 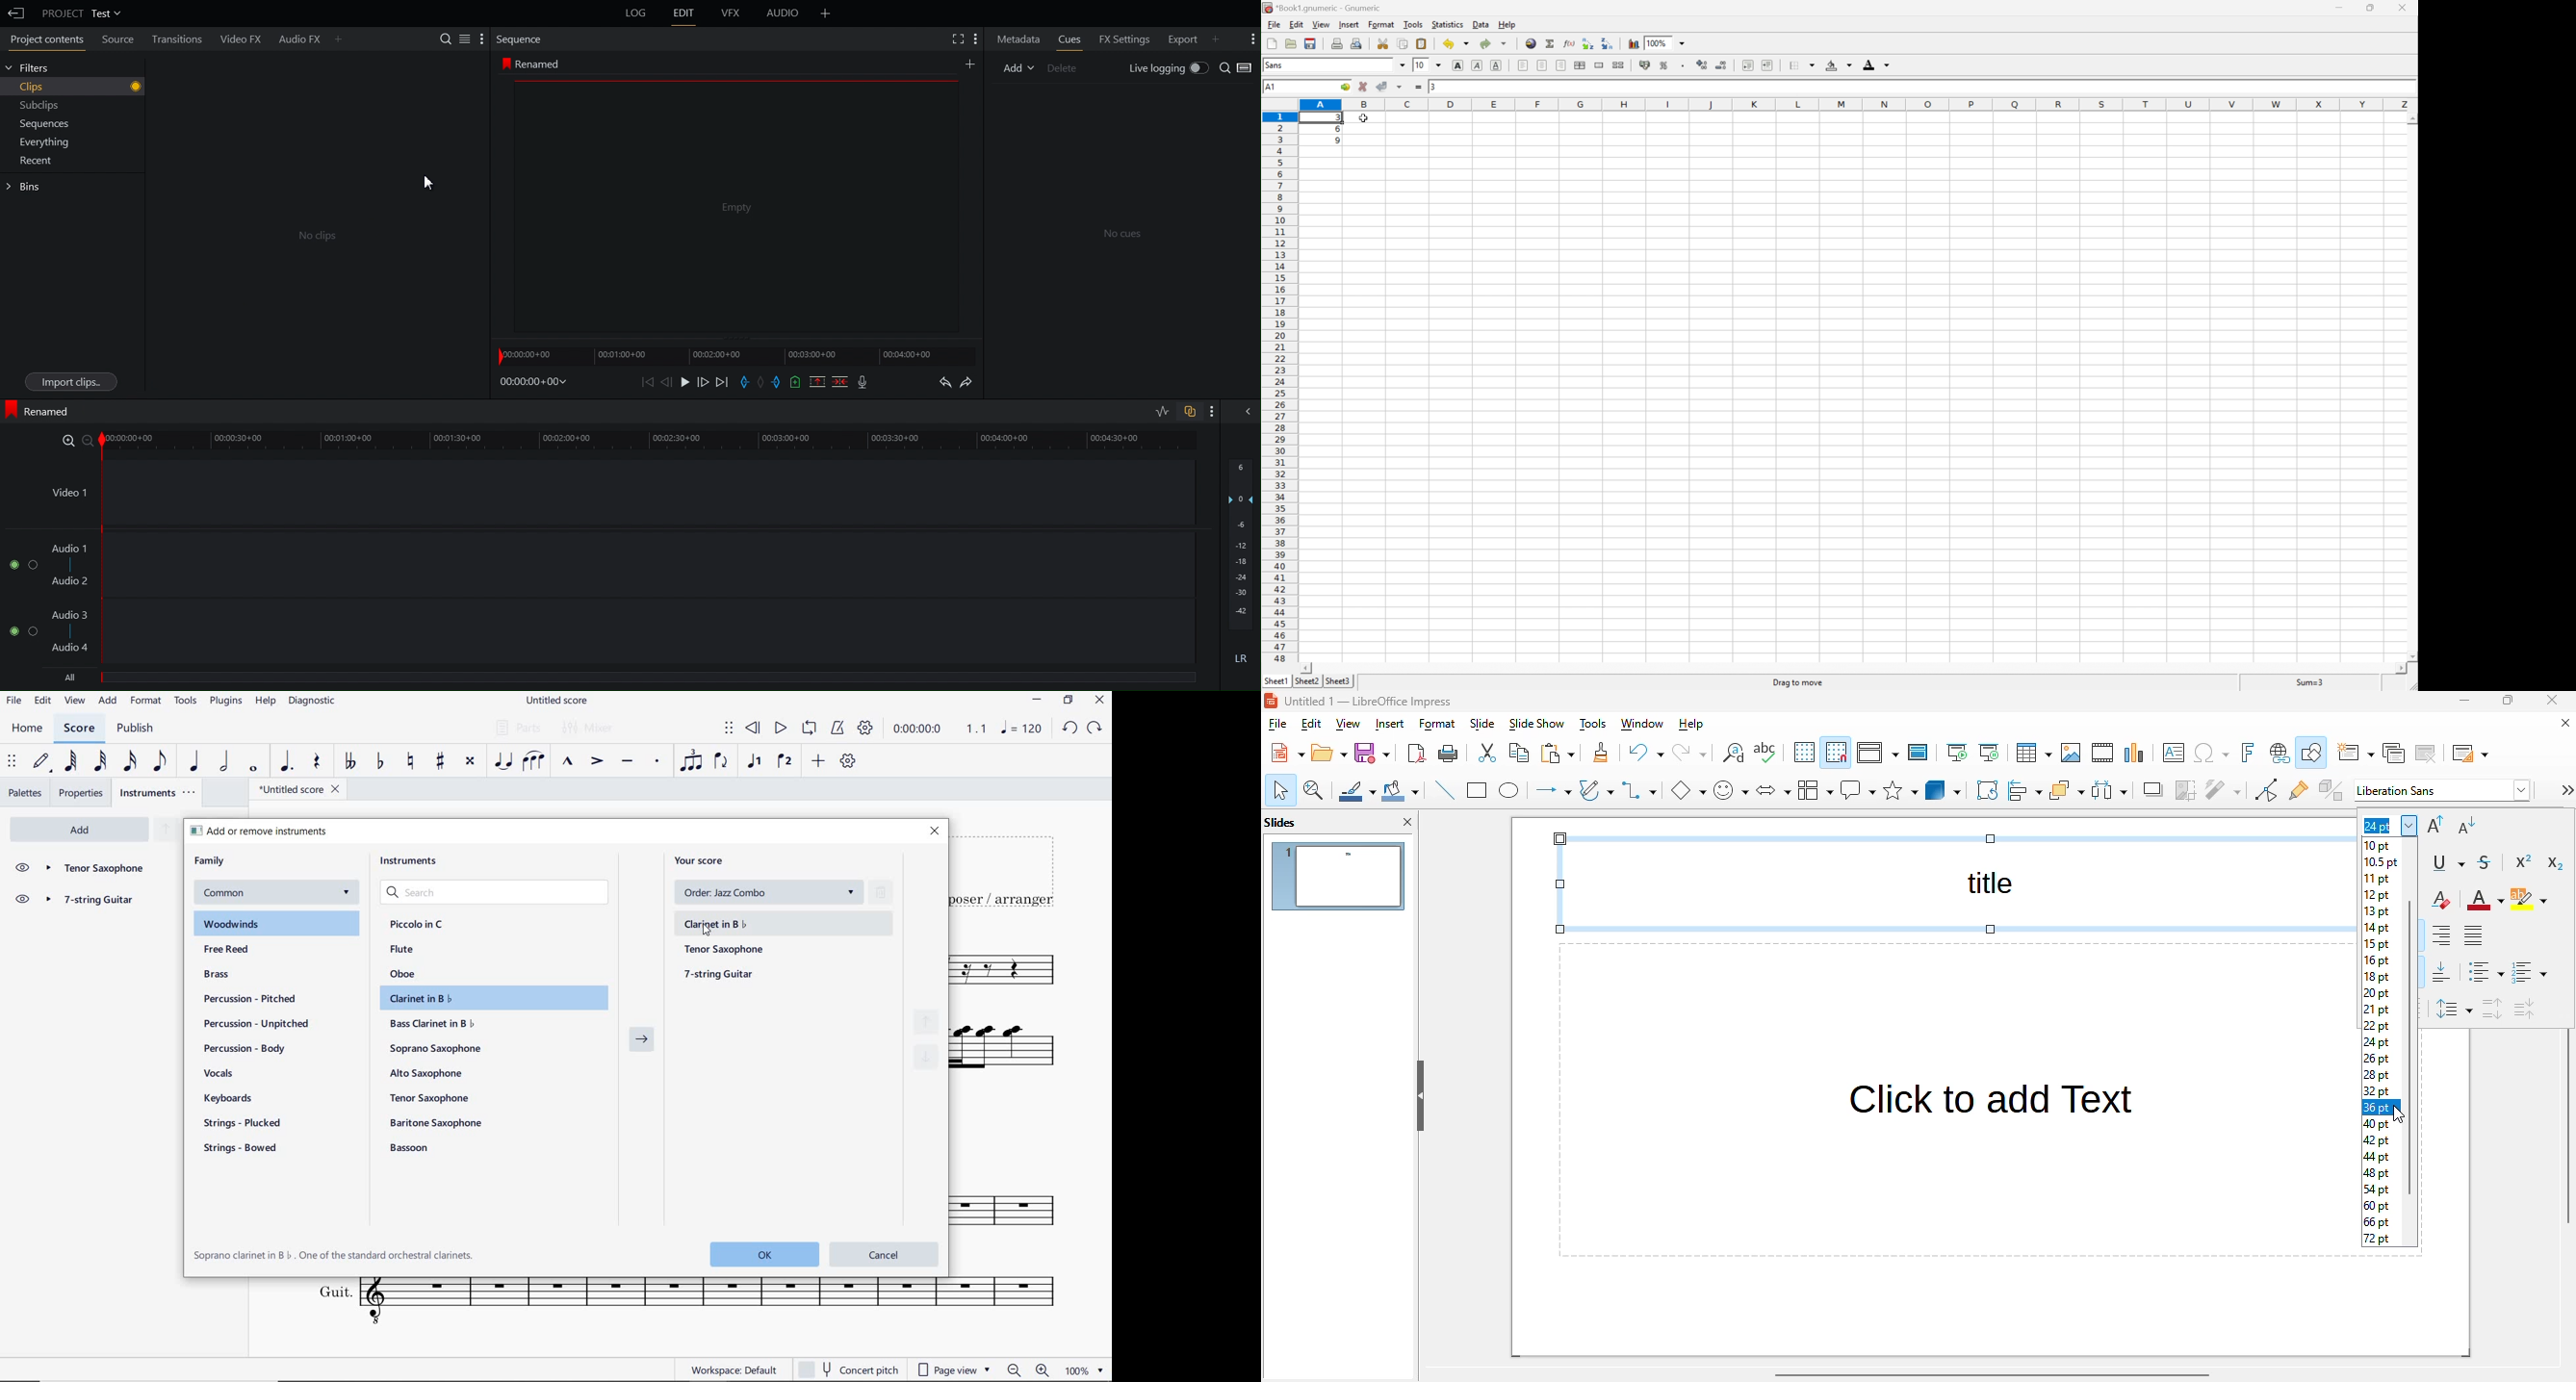 What do you see at coordinates (2034, 753) in the screenshot?
I see `table` at bounding box center [2034, 753].